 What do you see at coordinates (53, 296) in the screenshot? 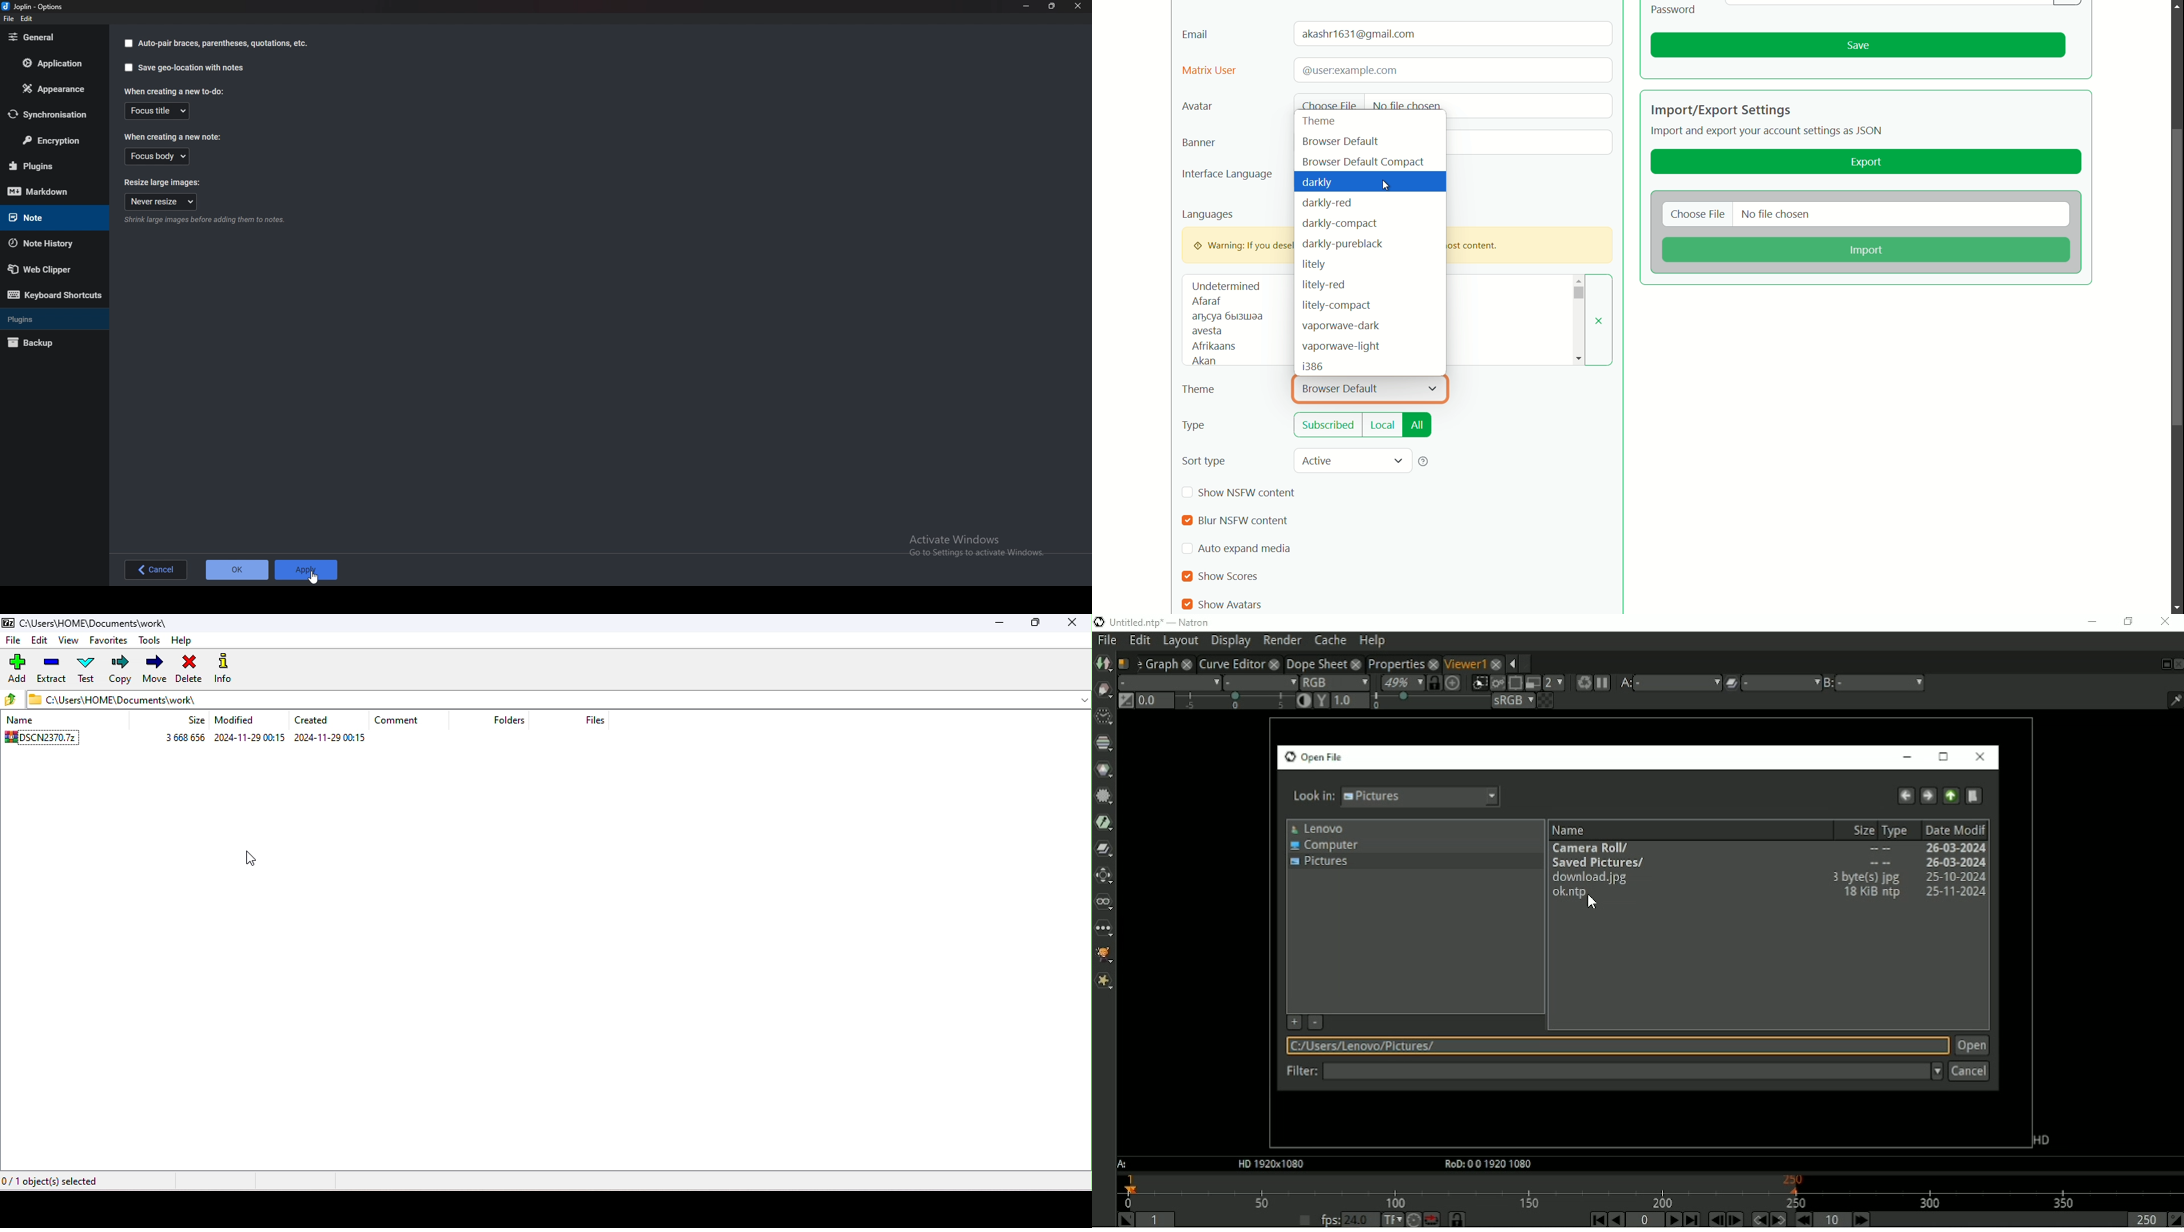
I see `Keyboard shortcuts` at bounding box center [53, 296].